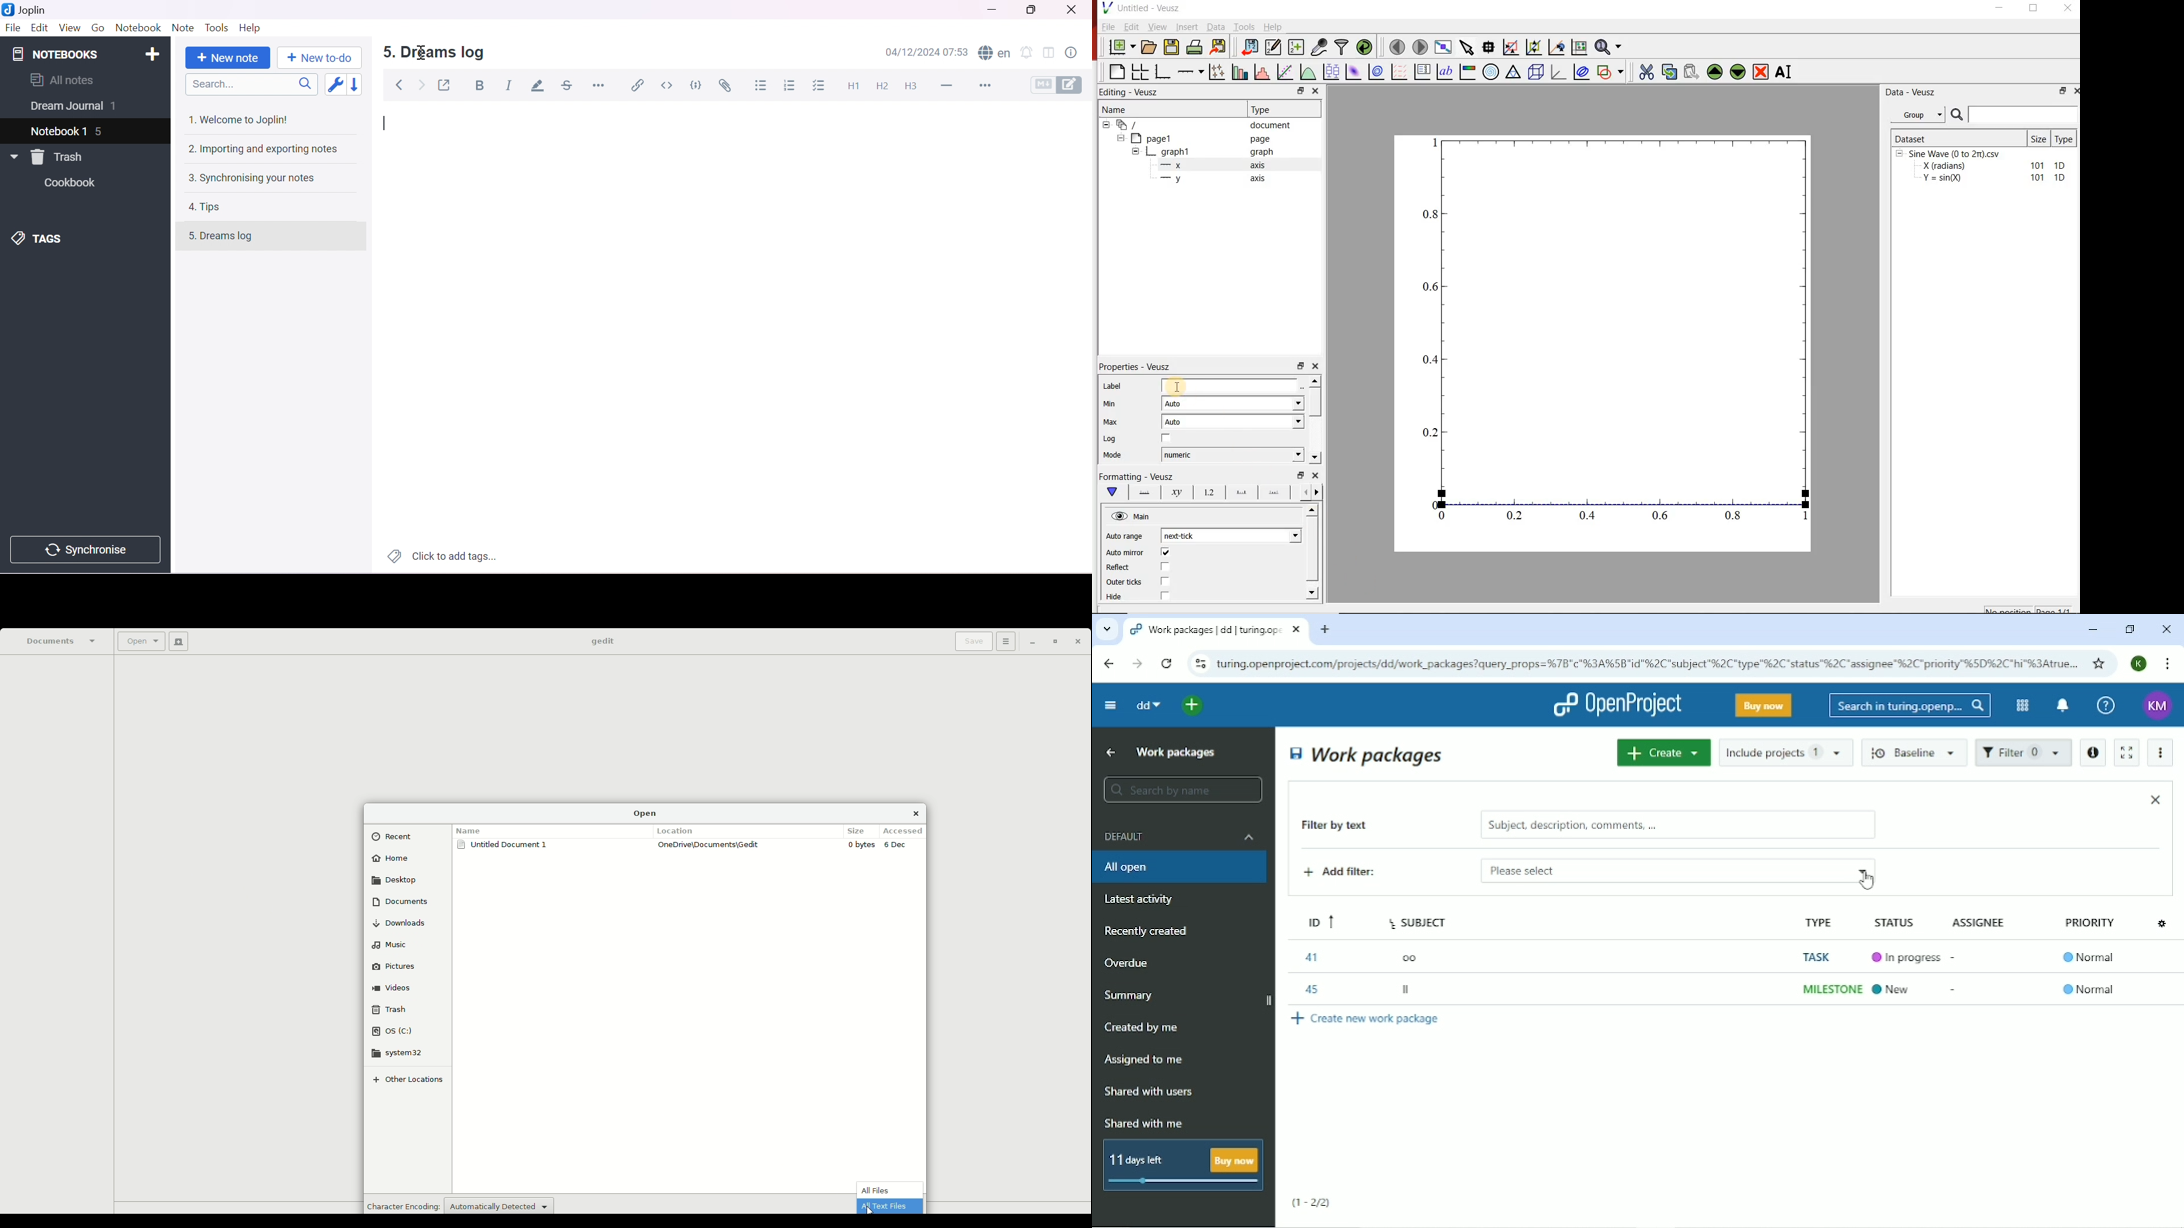  What do you see at coordinates (1581, 71) in the screenshot?
I see `plot covariance ellipses` at bounding box center [1581, 71].